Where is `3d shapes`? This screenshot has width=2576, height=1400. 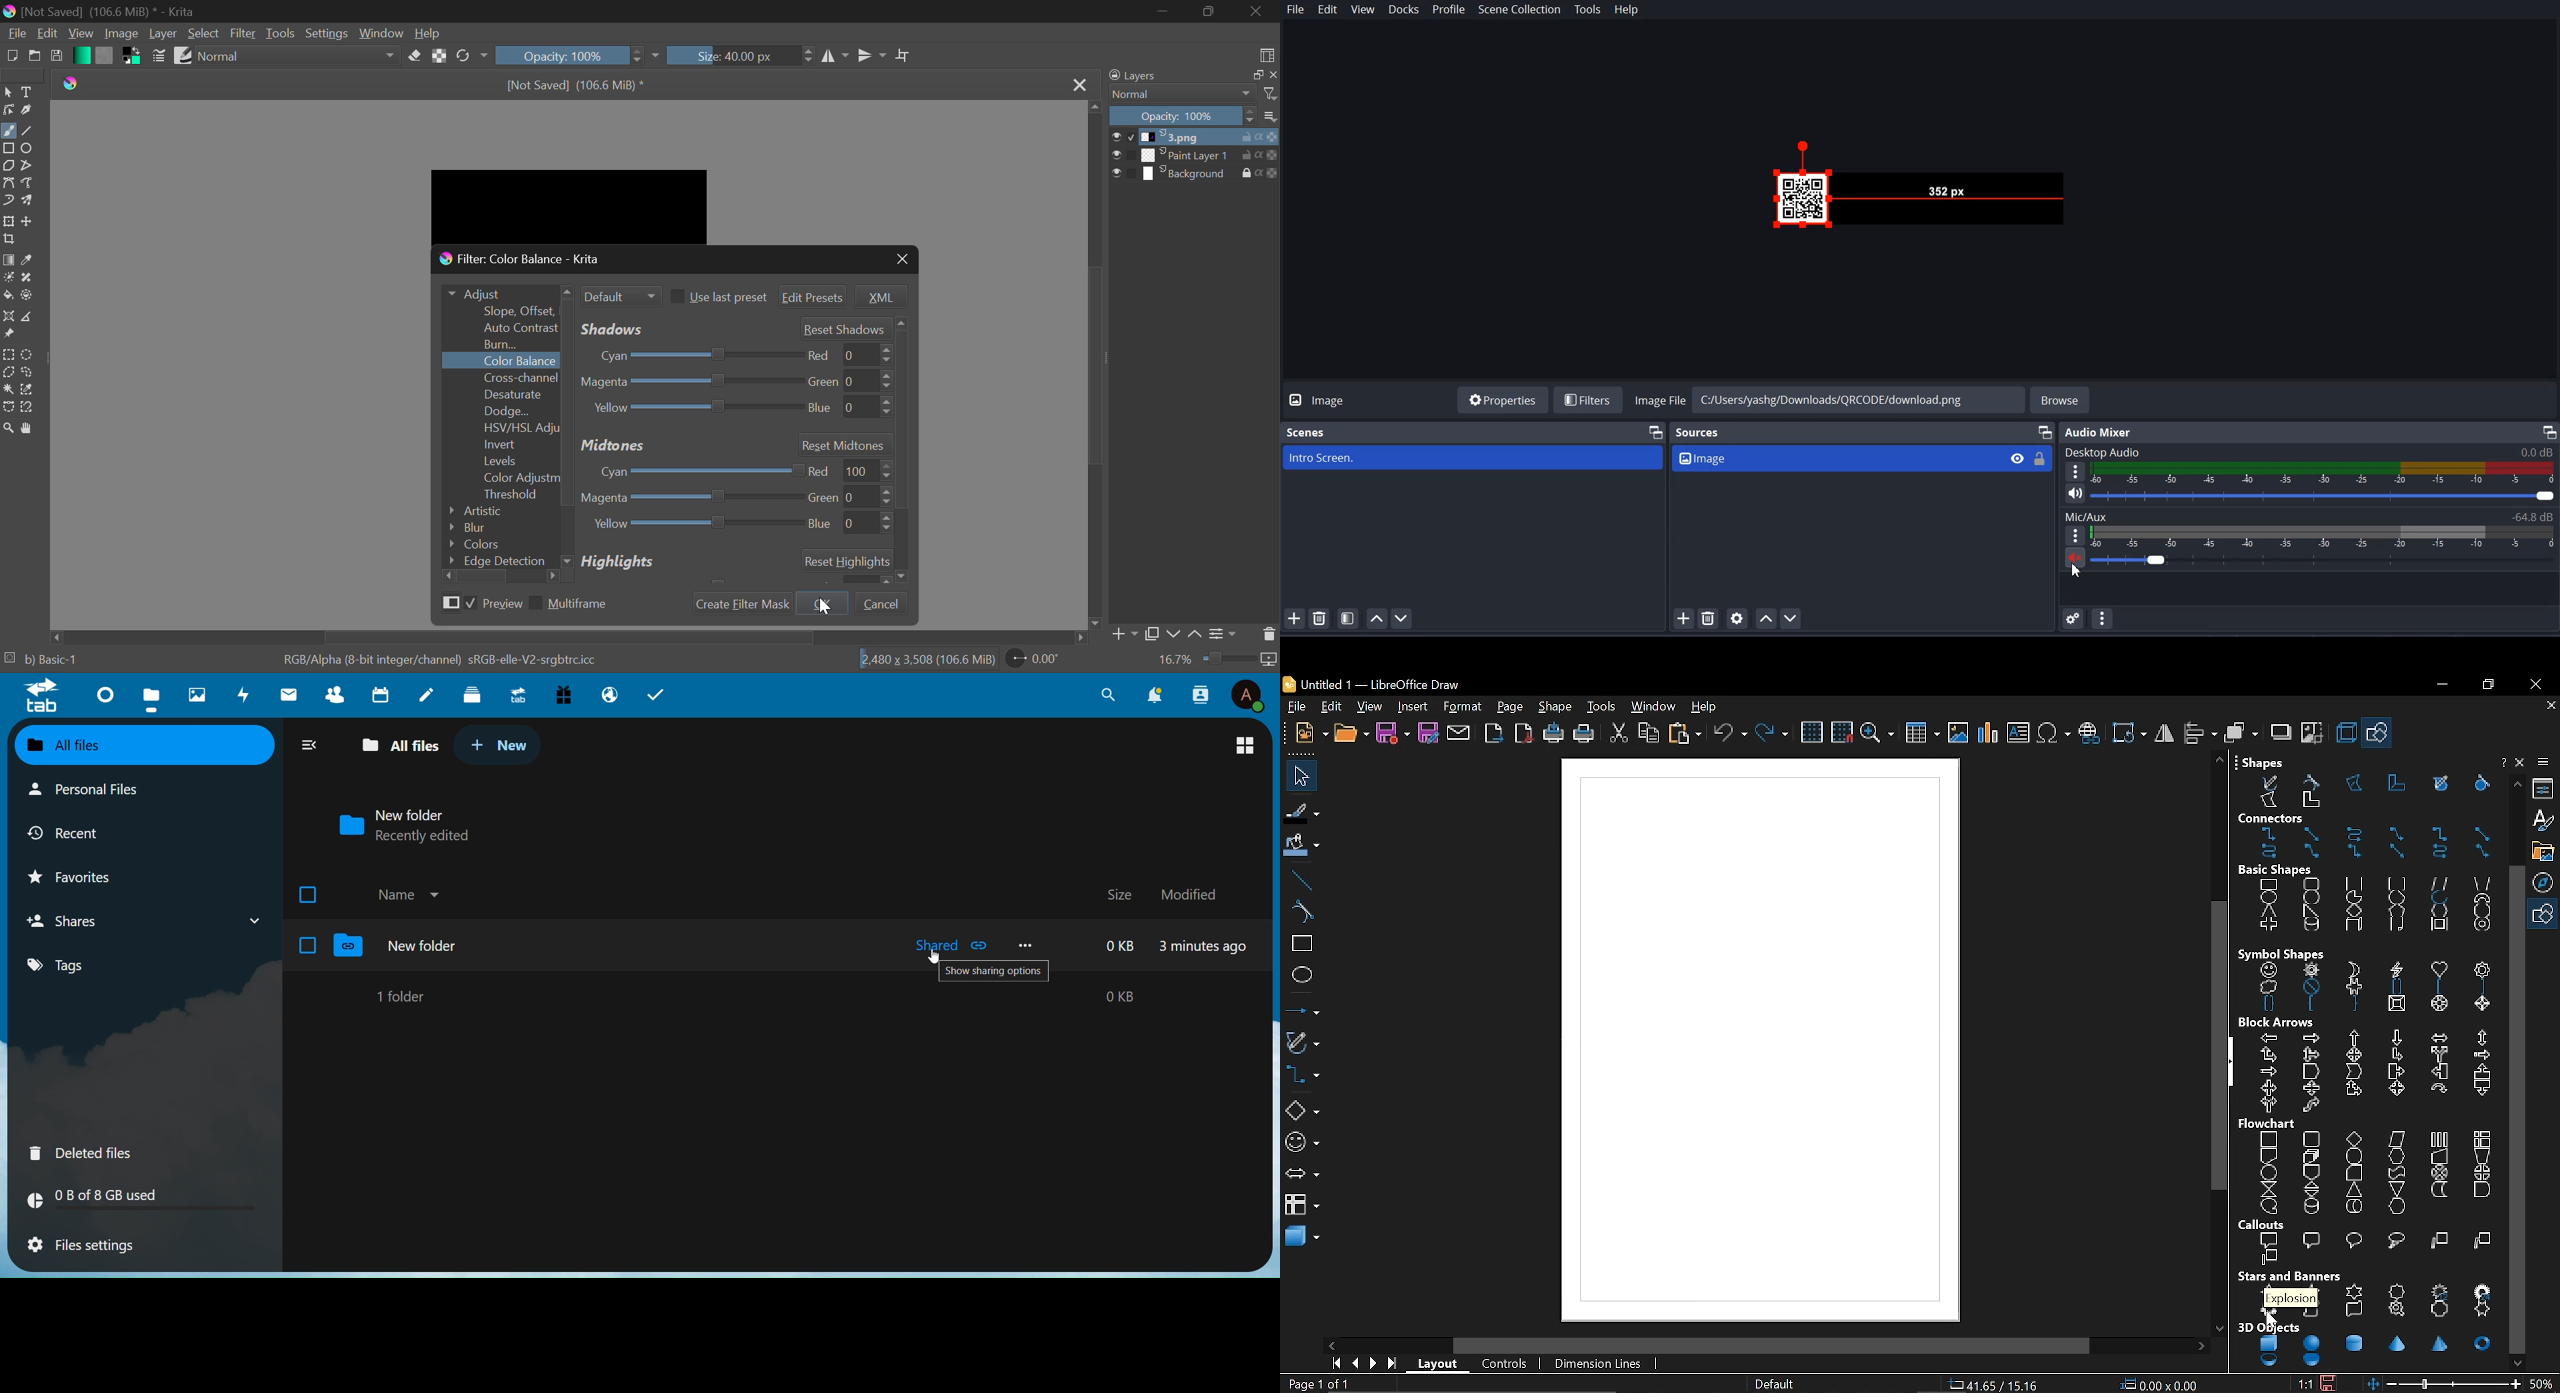 3d shapes is located at coordinates (1302, 1239).